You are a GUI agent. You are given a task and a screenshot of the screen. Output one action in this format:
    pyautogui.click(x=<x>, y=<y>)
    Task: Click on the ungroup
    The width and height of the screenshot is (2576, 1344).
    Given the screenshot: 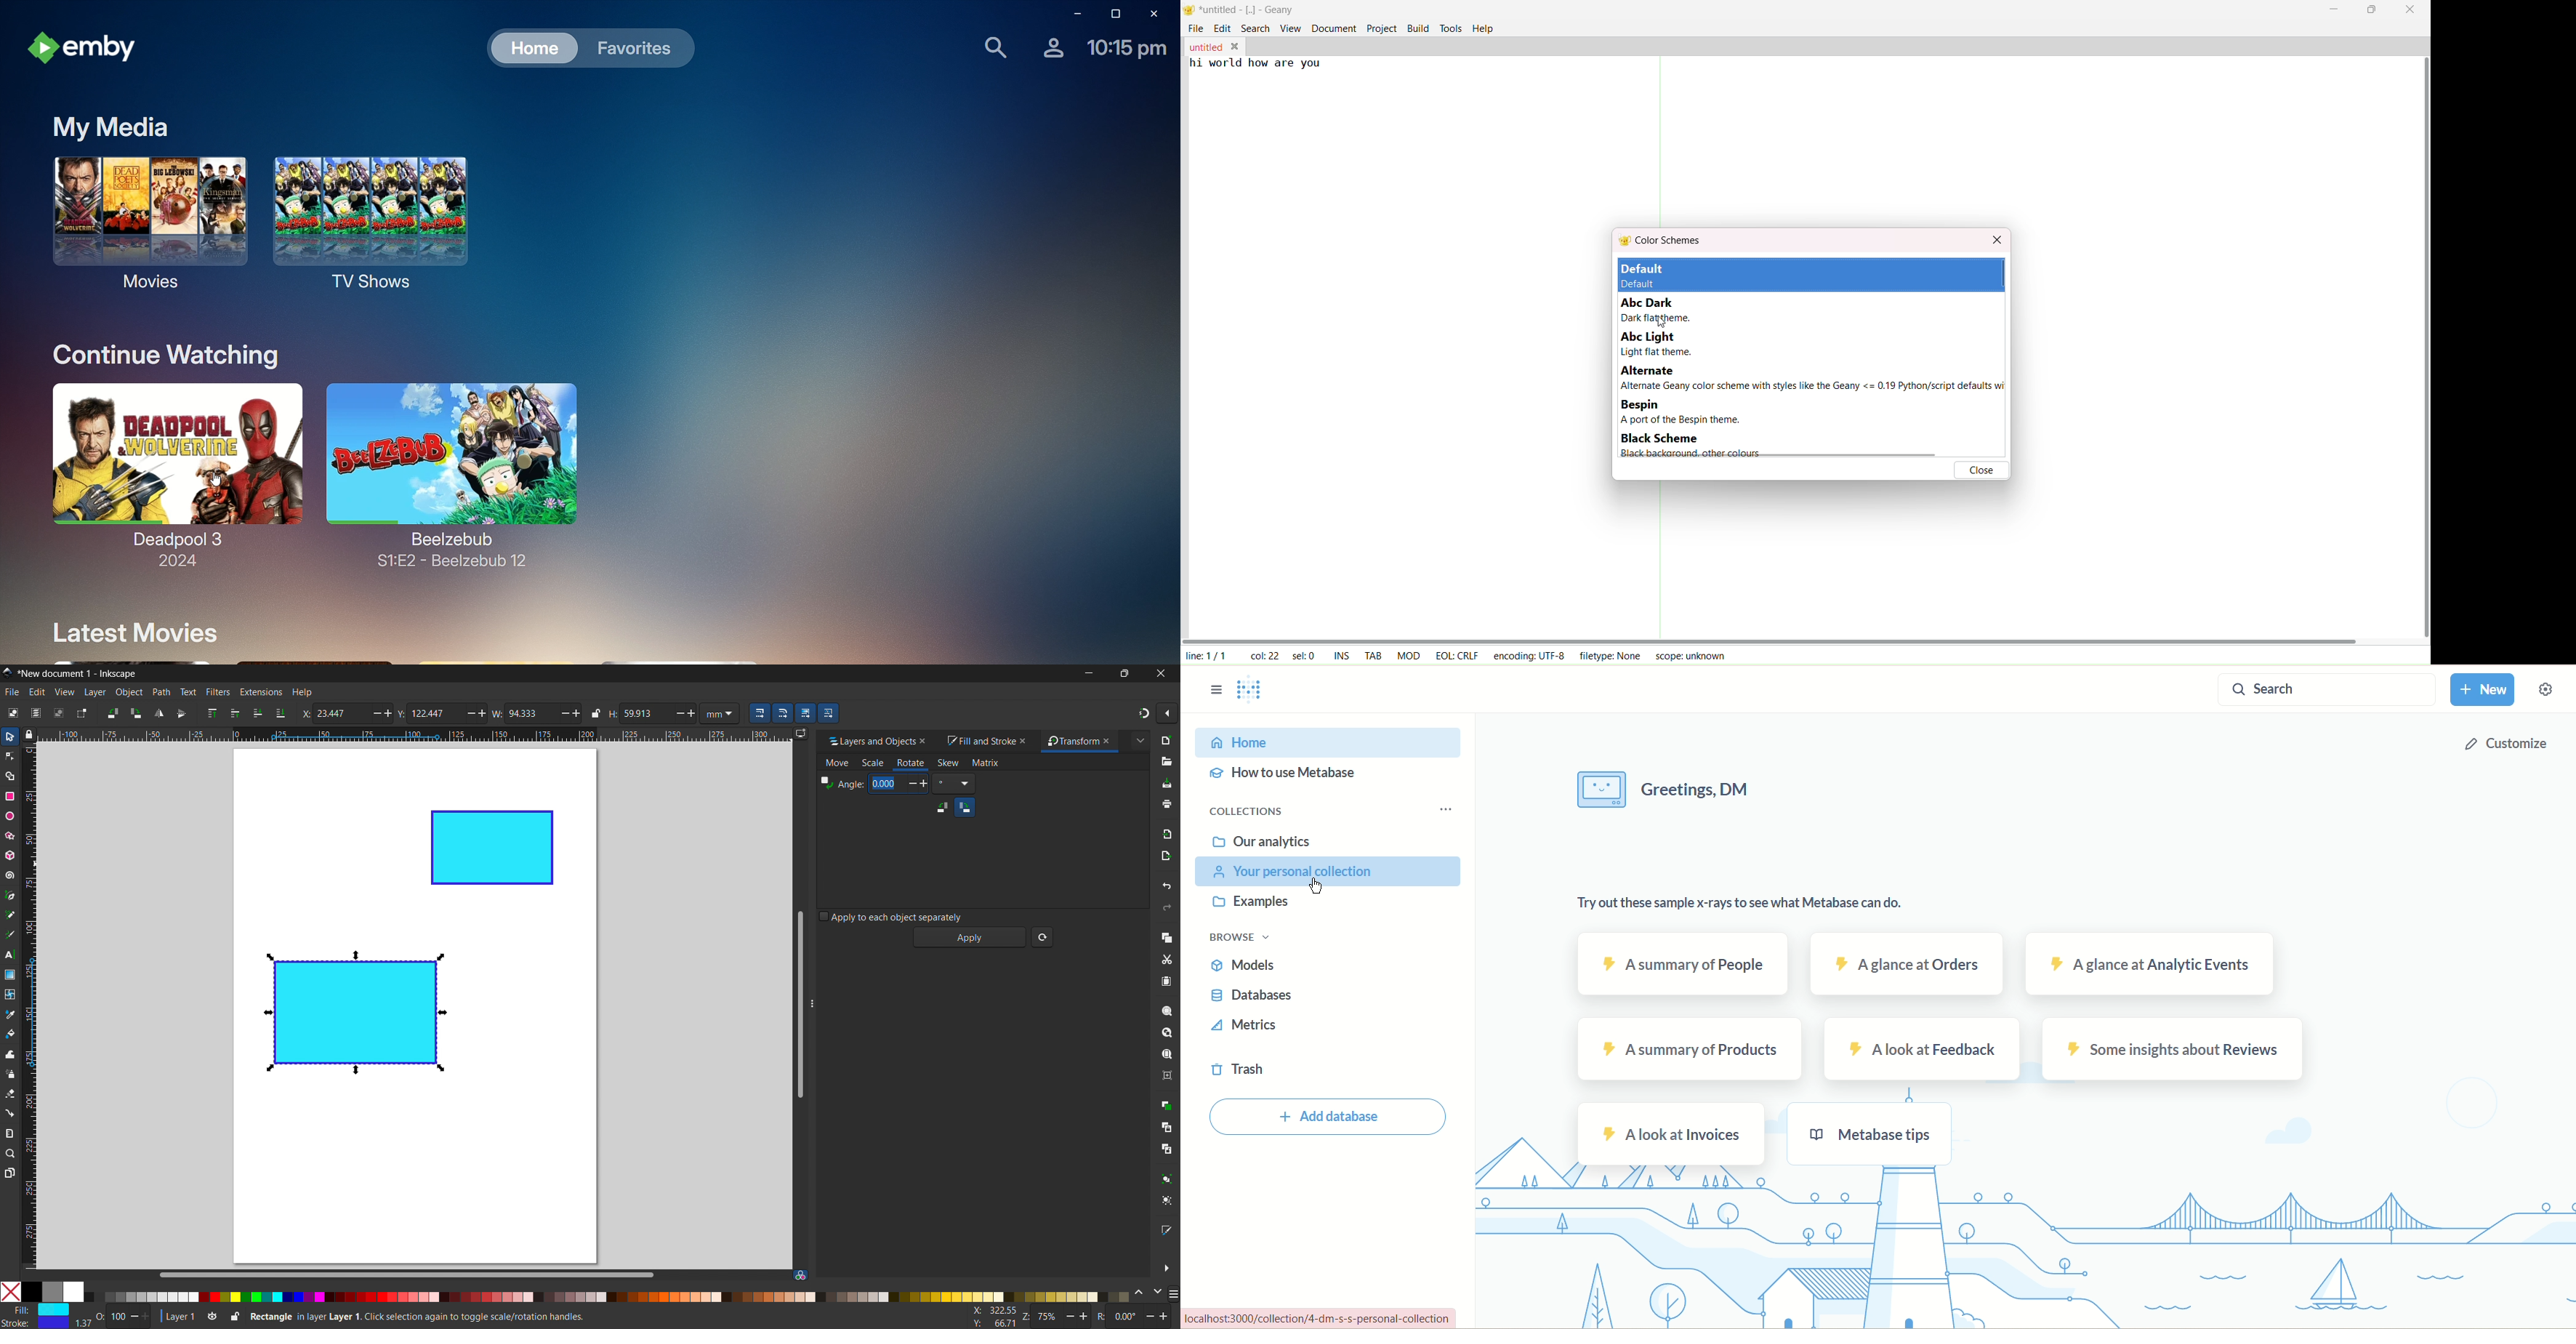 What is the action you would take?
    pyautogui.click(x=1169, y=1200)
    